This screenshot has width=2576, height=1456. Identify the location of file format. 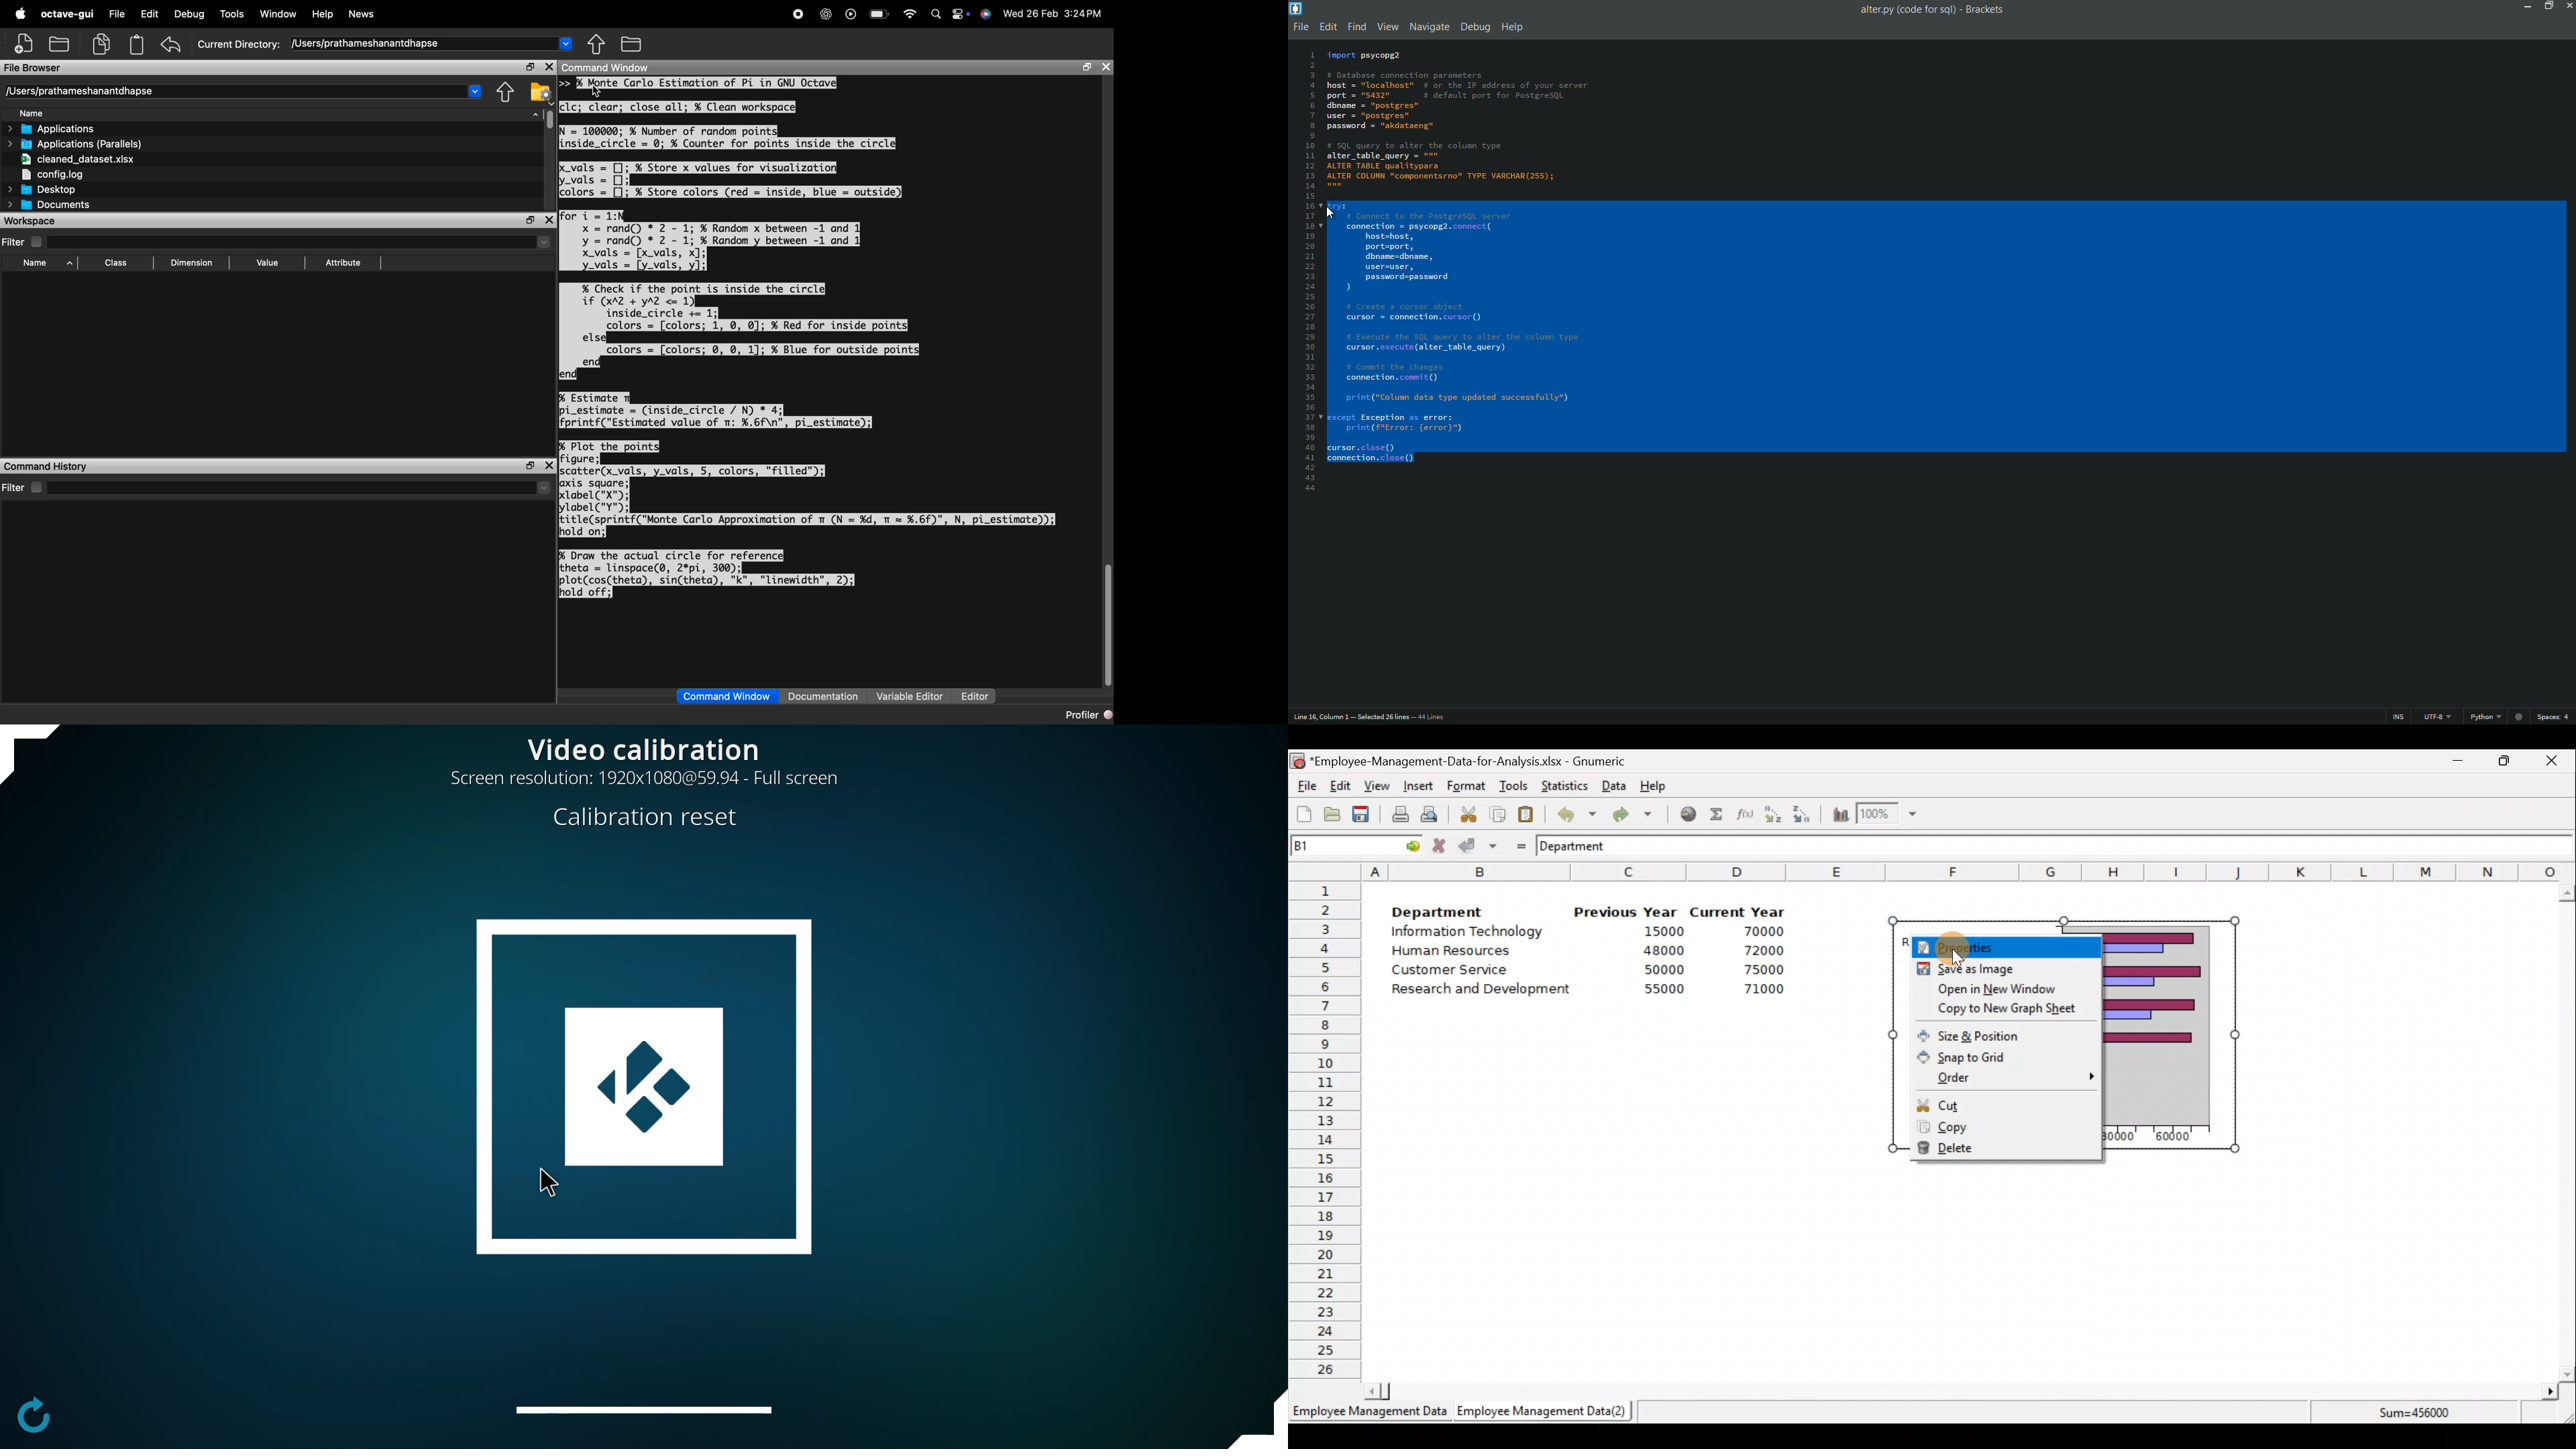
(2498, 717).